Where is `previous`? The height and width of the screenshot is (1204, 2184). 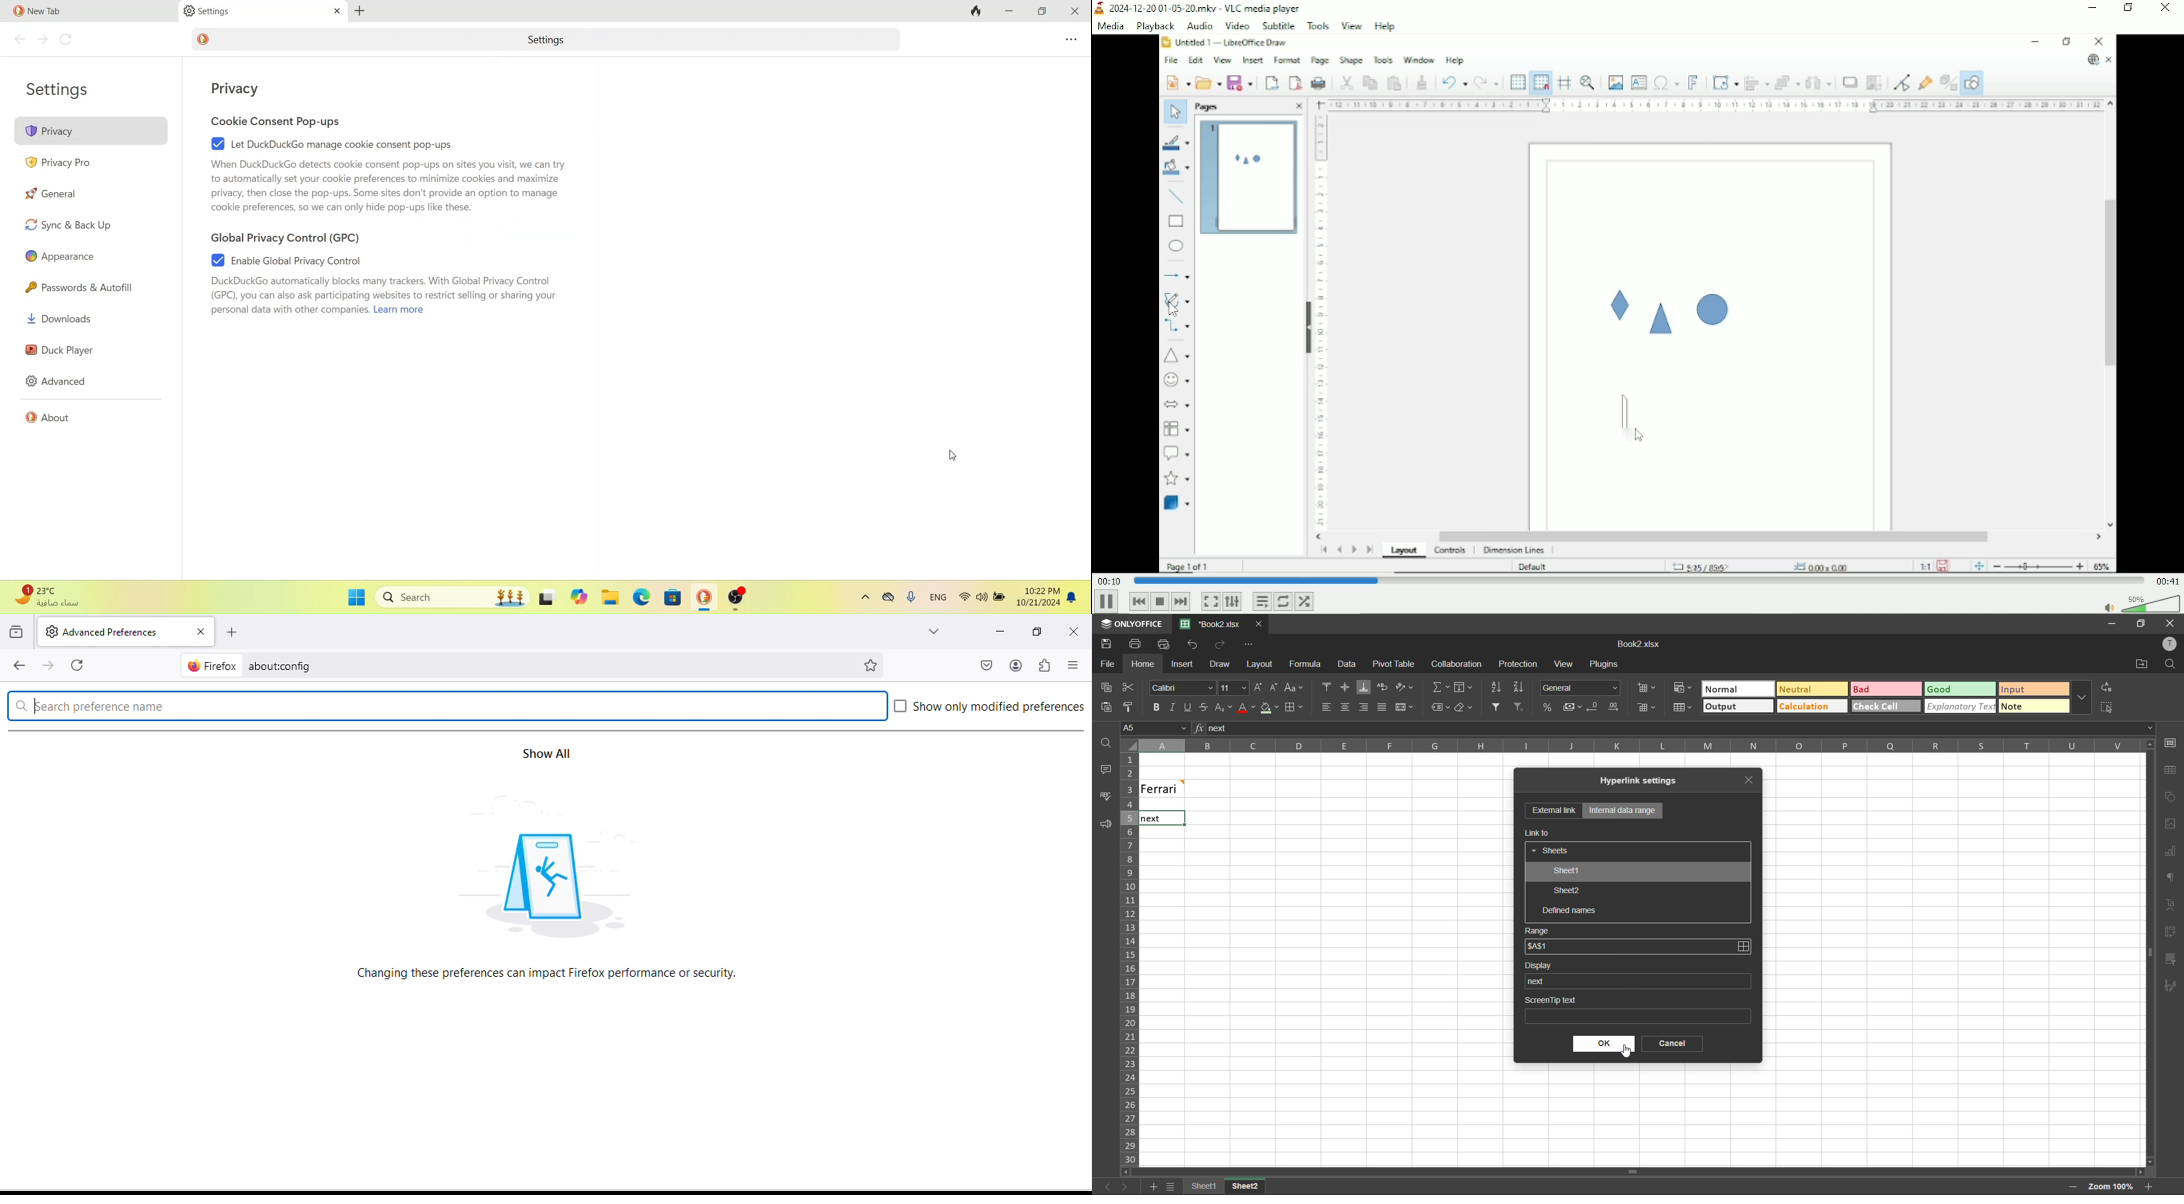 previous is located at coordinates (1101, 1186).